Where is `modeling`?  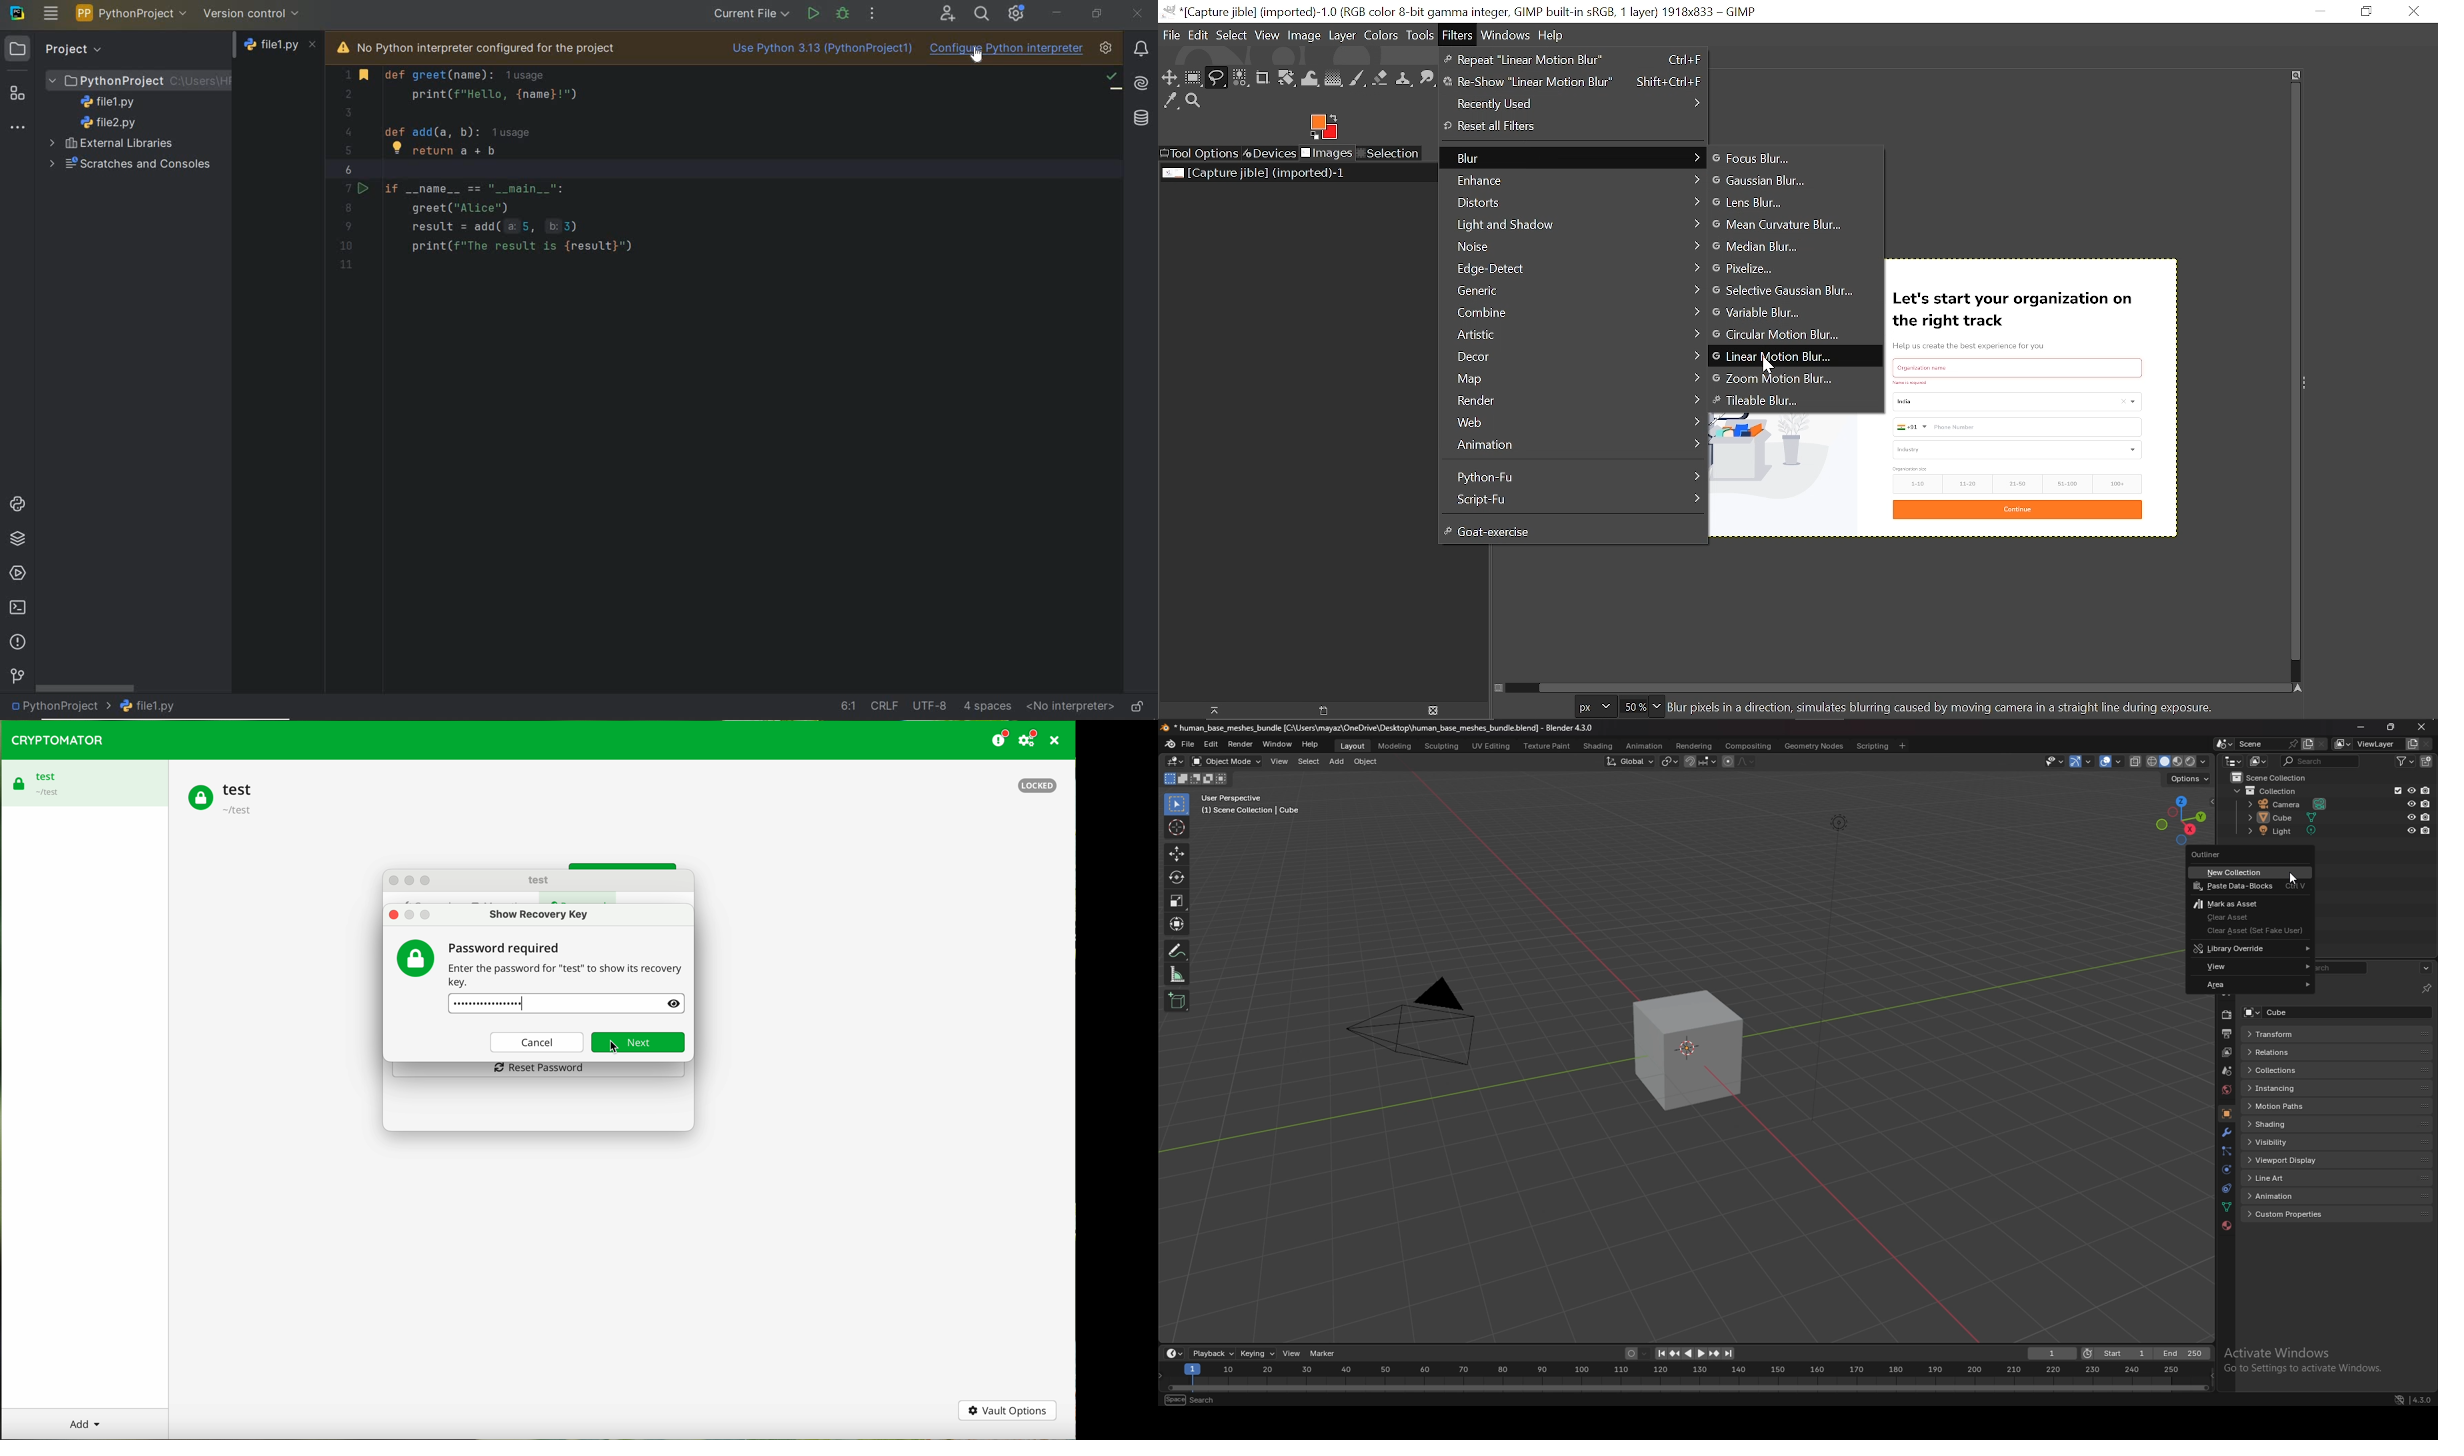
modeling is located at coordinates (1396, 747).